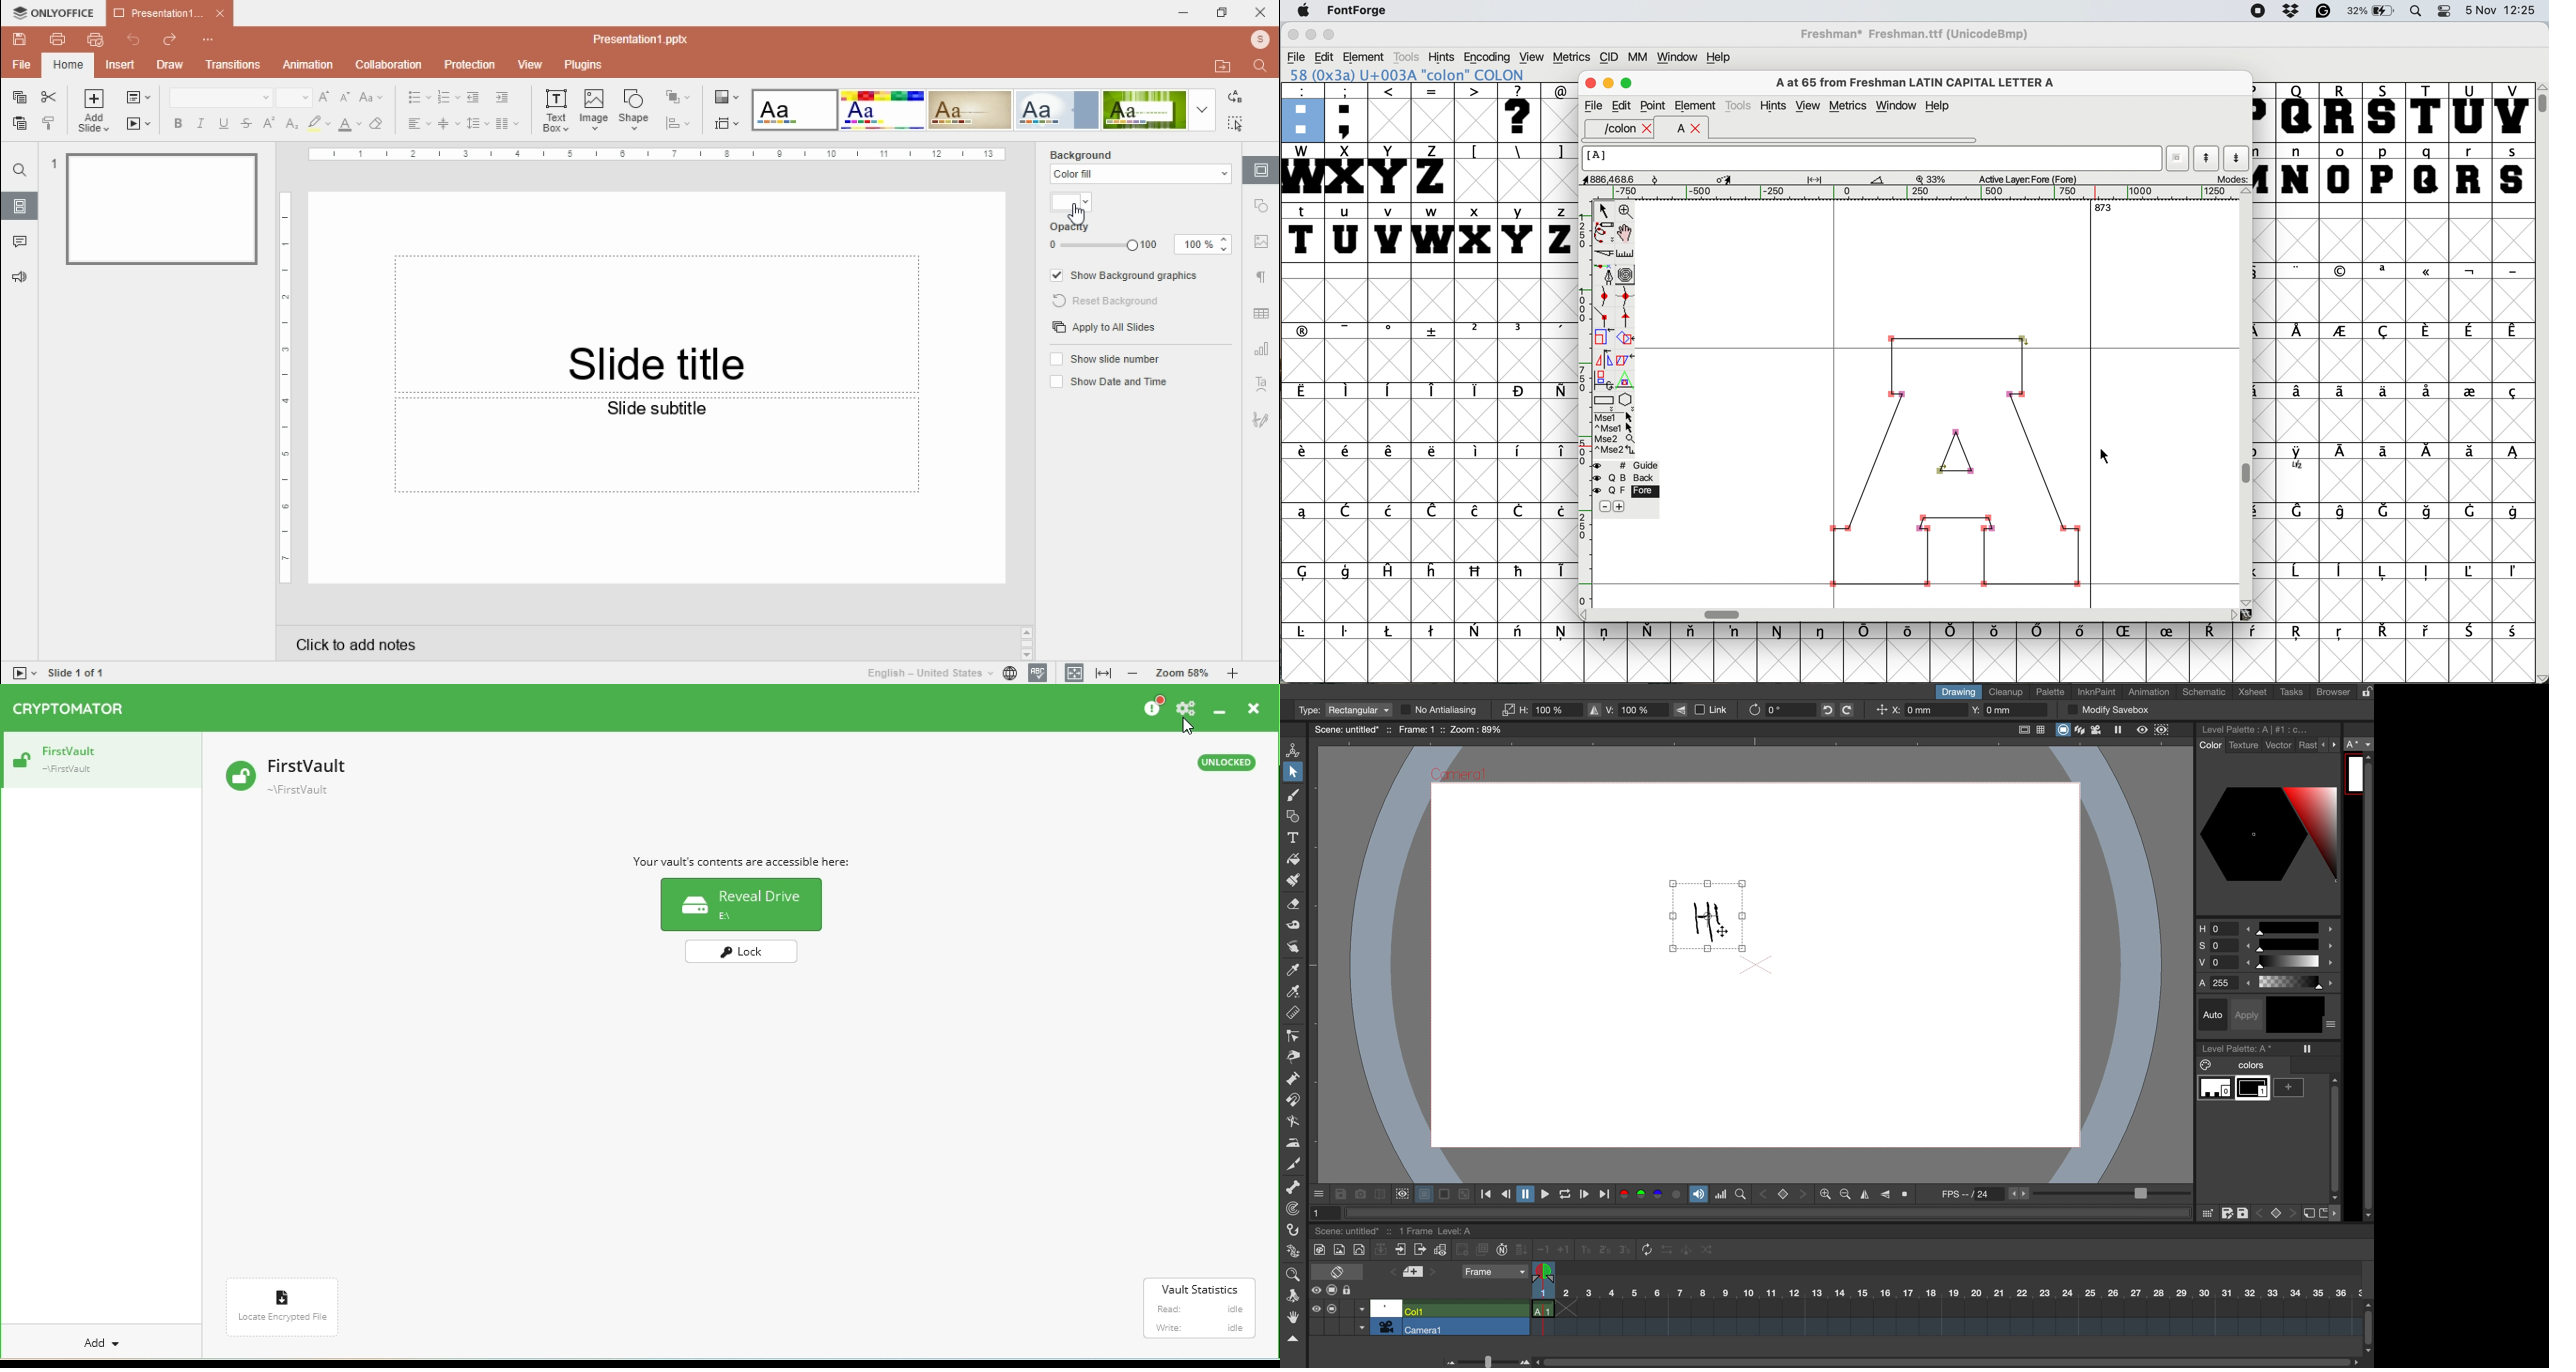  What do you see at coordinates (1952, 631) in the screenshot?
I see `symbol` at bounding box center [1952, 631].